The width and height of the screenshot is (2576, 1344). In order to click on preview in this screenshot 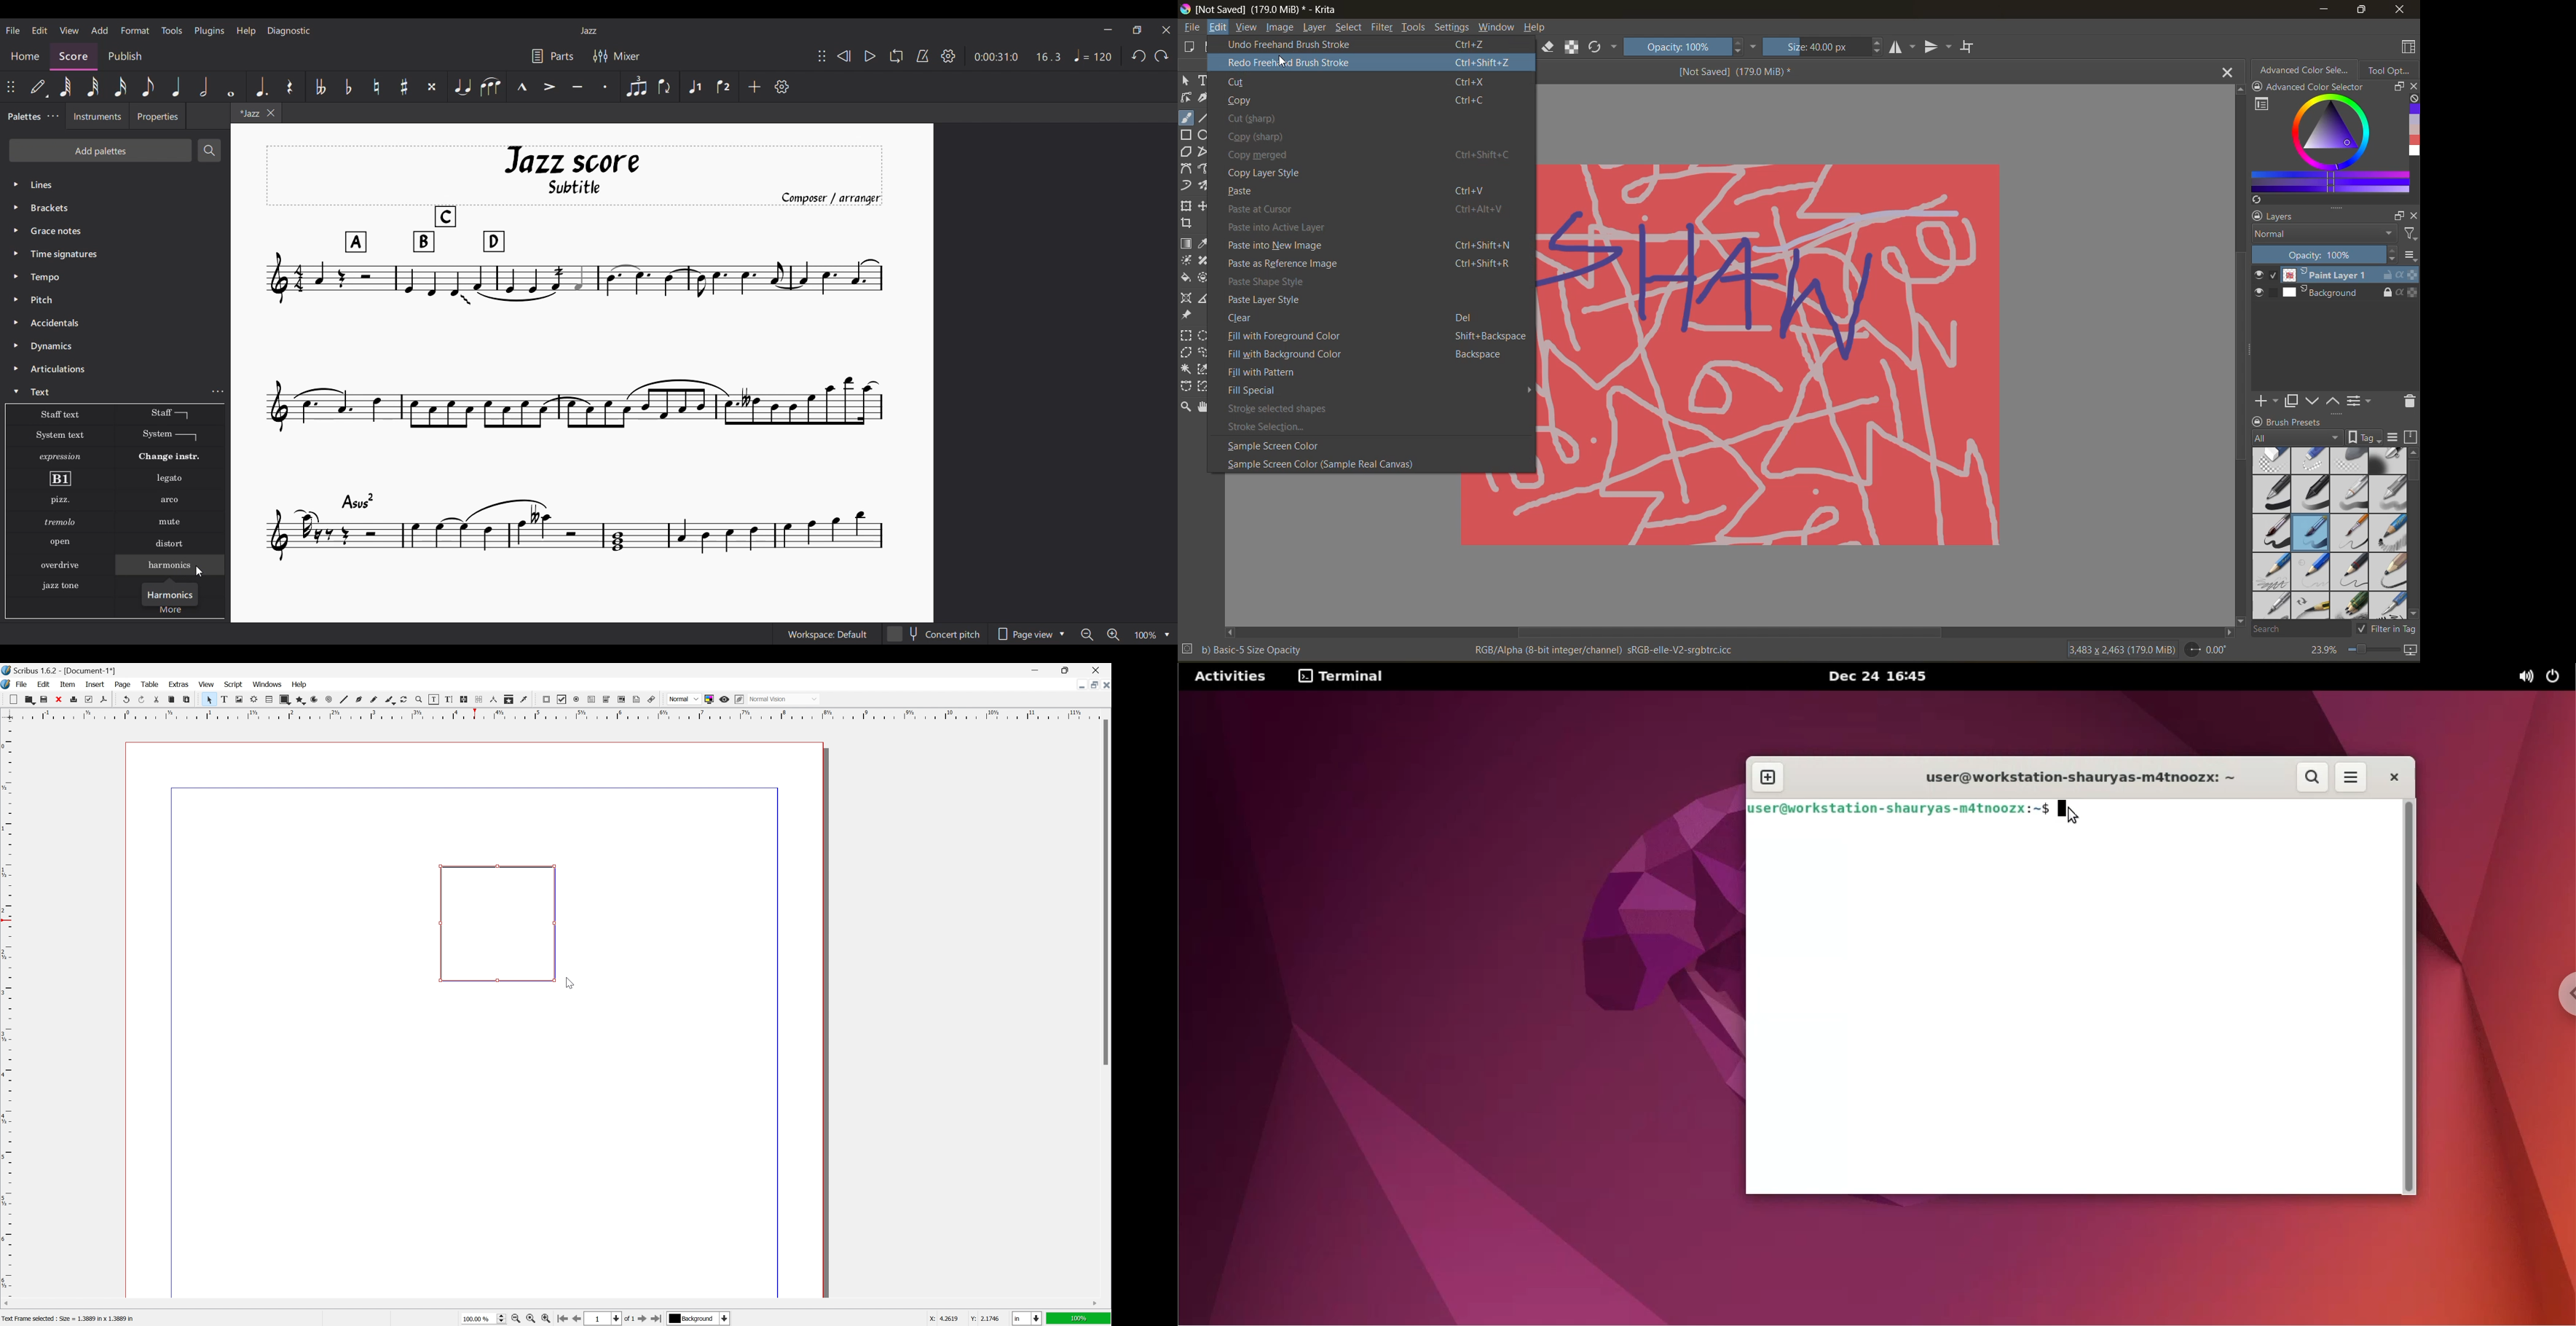, I will do `click(2262, 286)`.